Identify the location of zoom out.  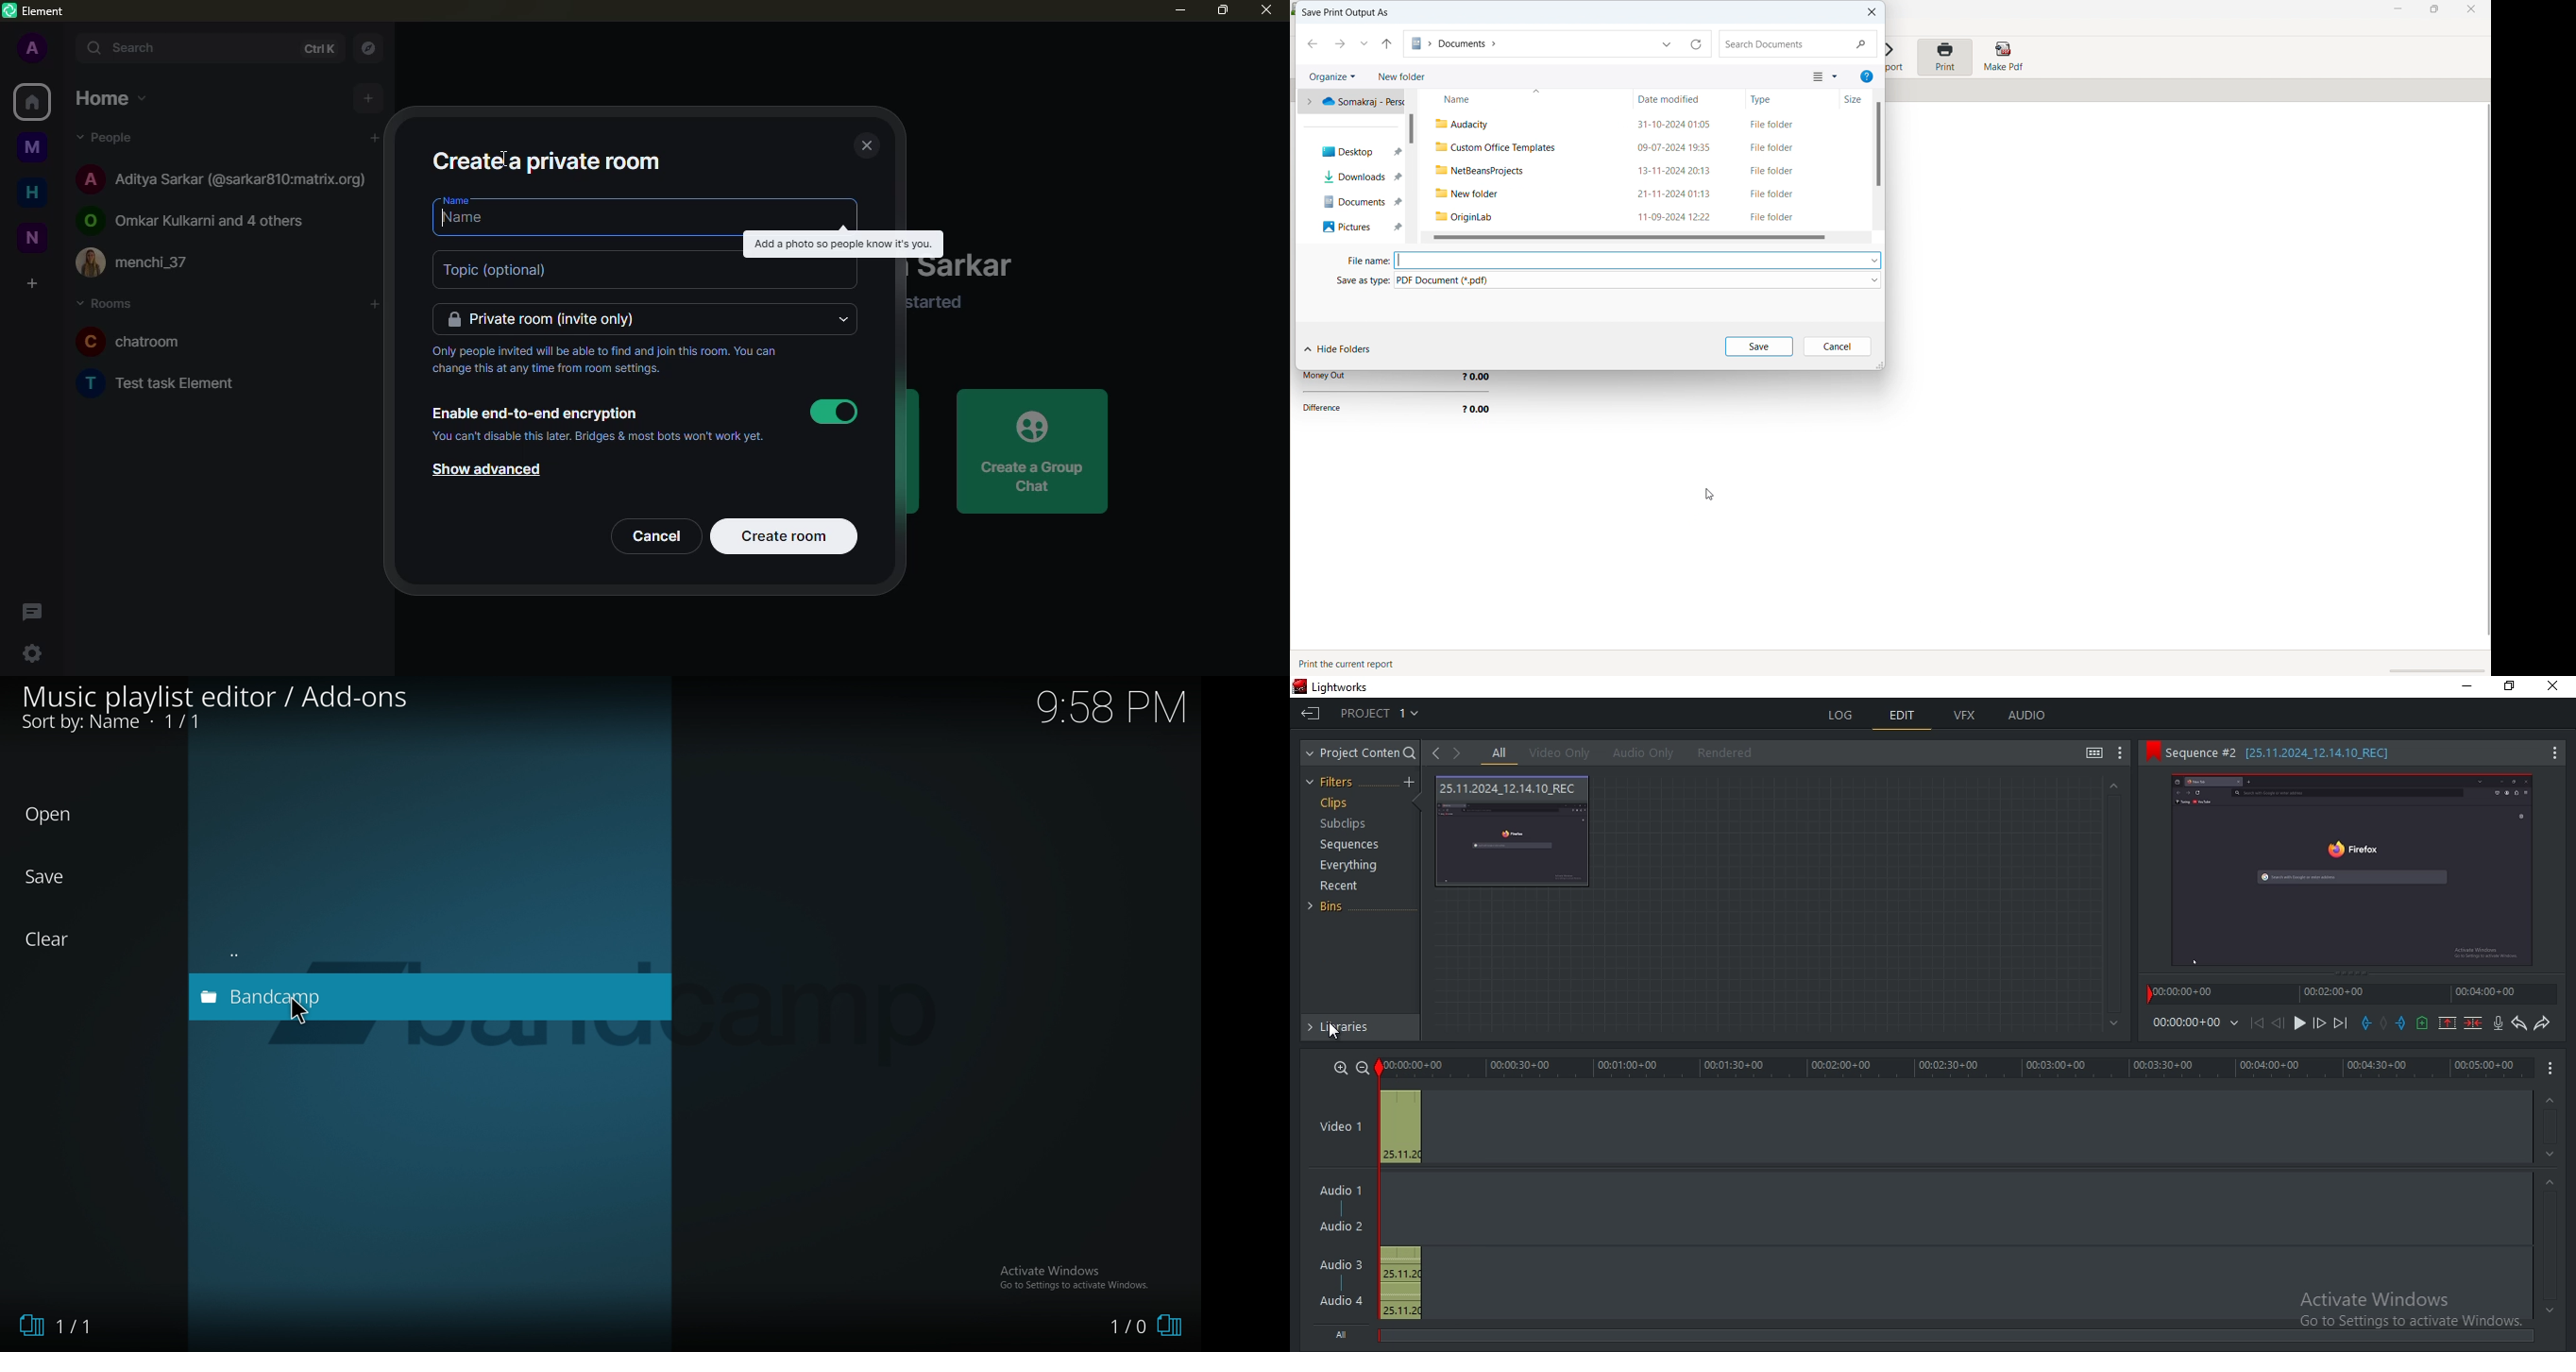
(1361, 1067).